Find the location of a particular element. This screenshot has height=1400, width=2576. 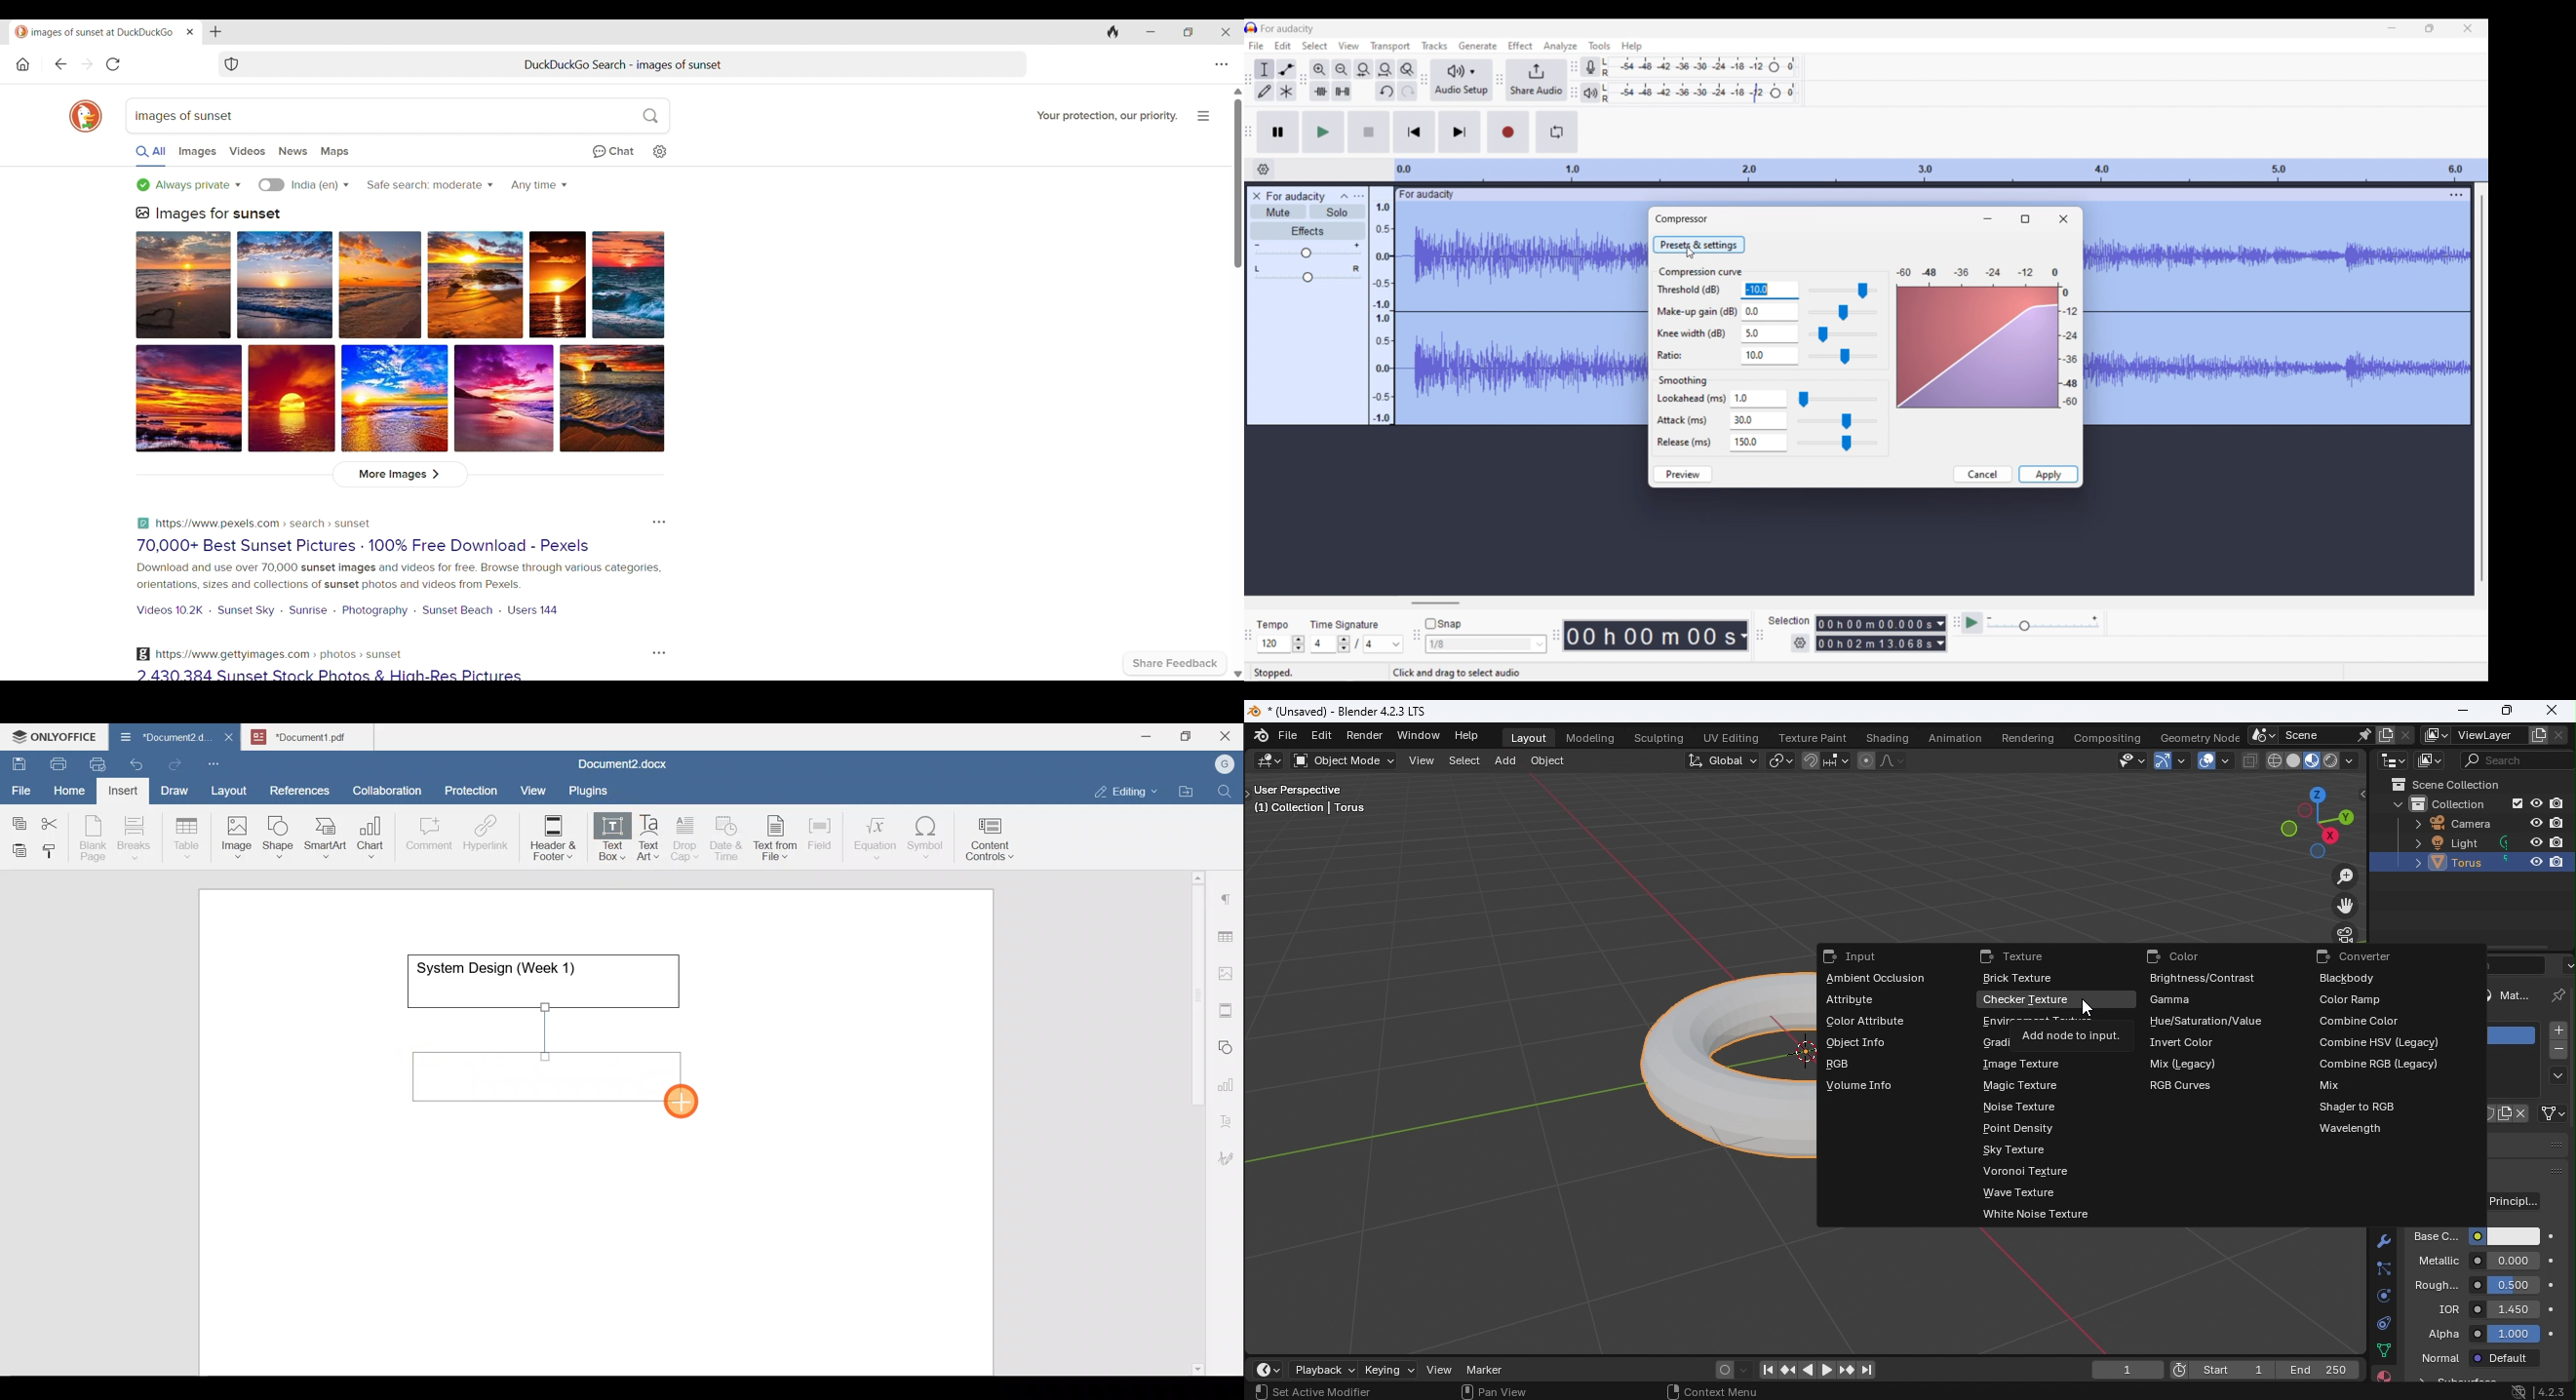

Knee width (dB) is located at coordinates (1693, 334).